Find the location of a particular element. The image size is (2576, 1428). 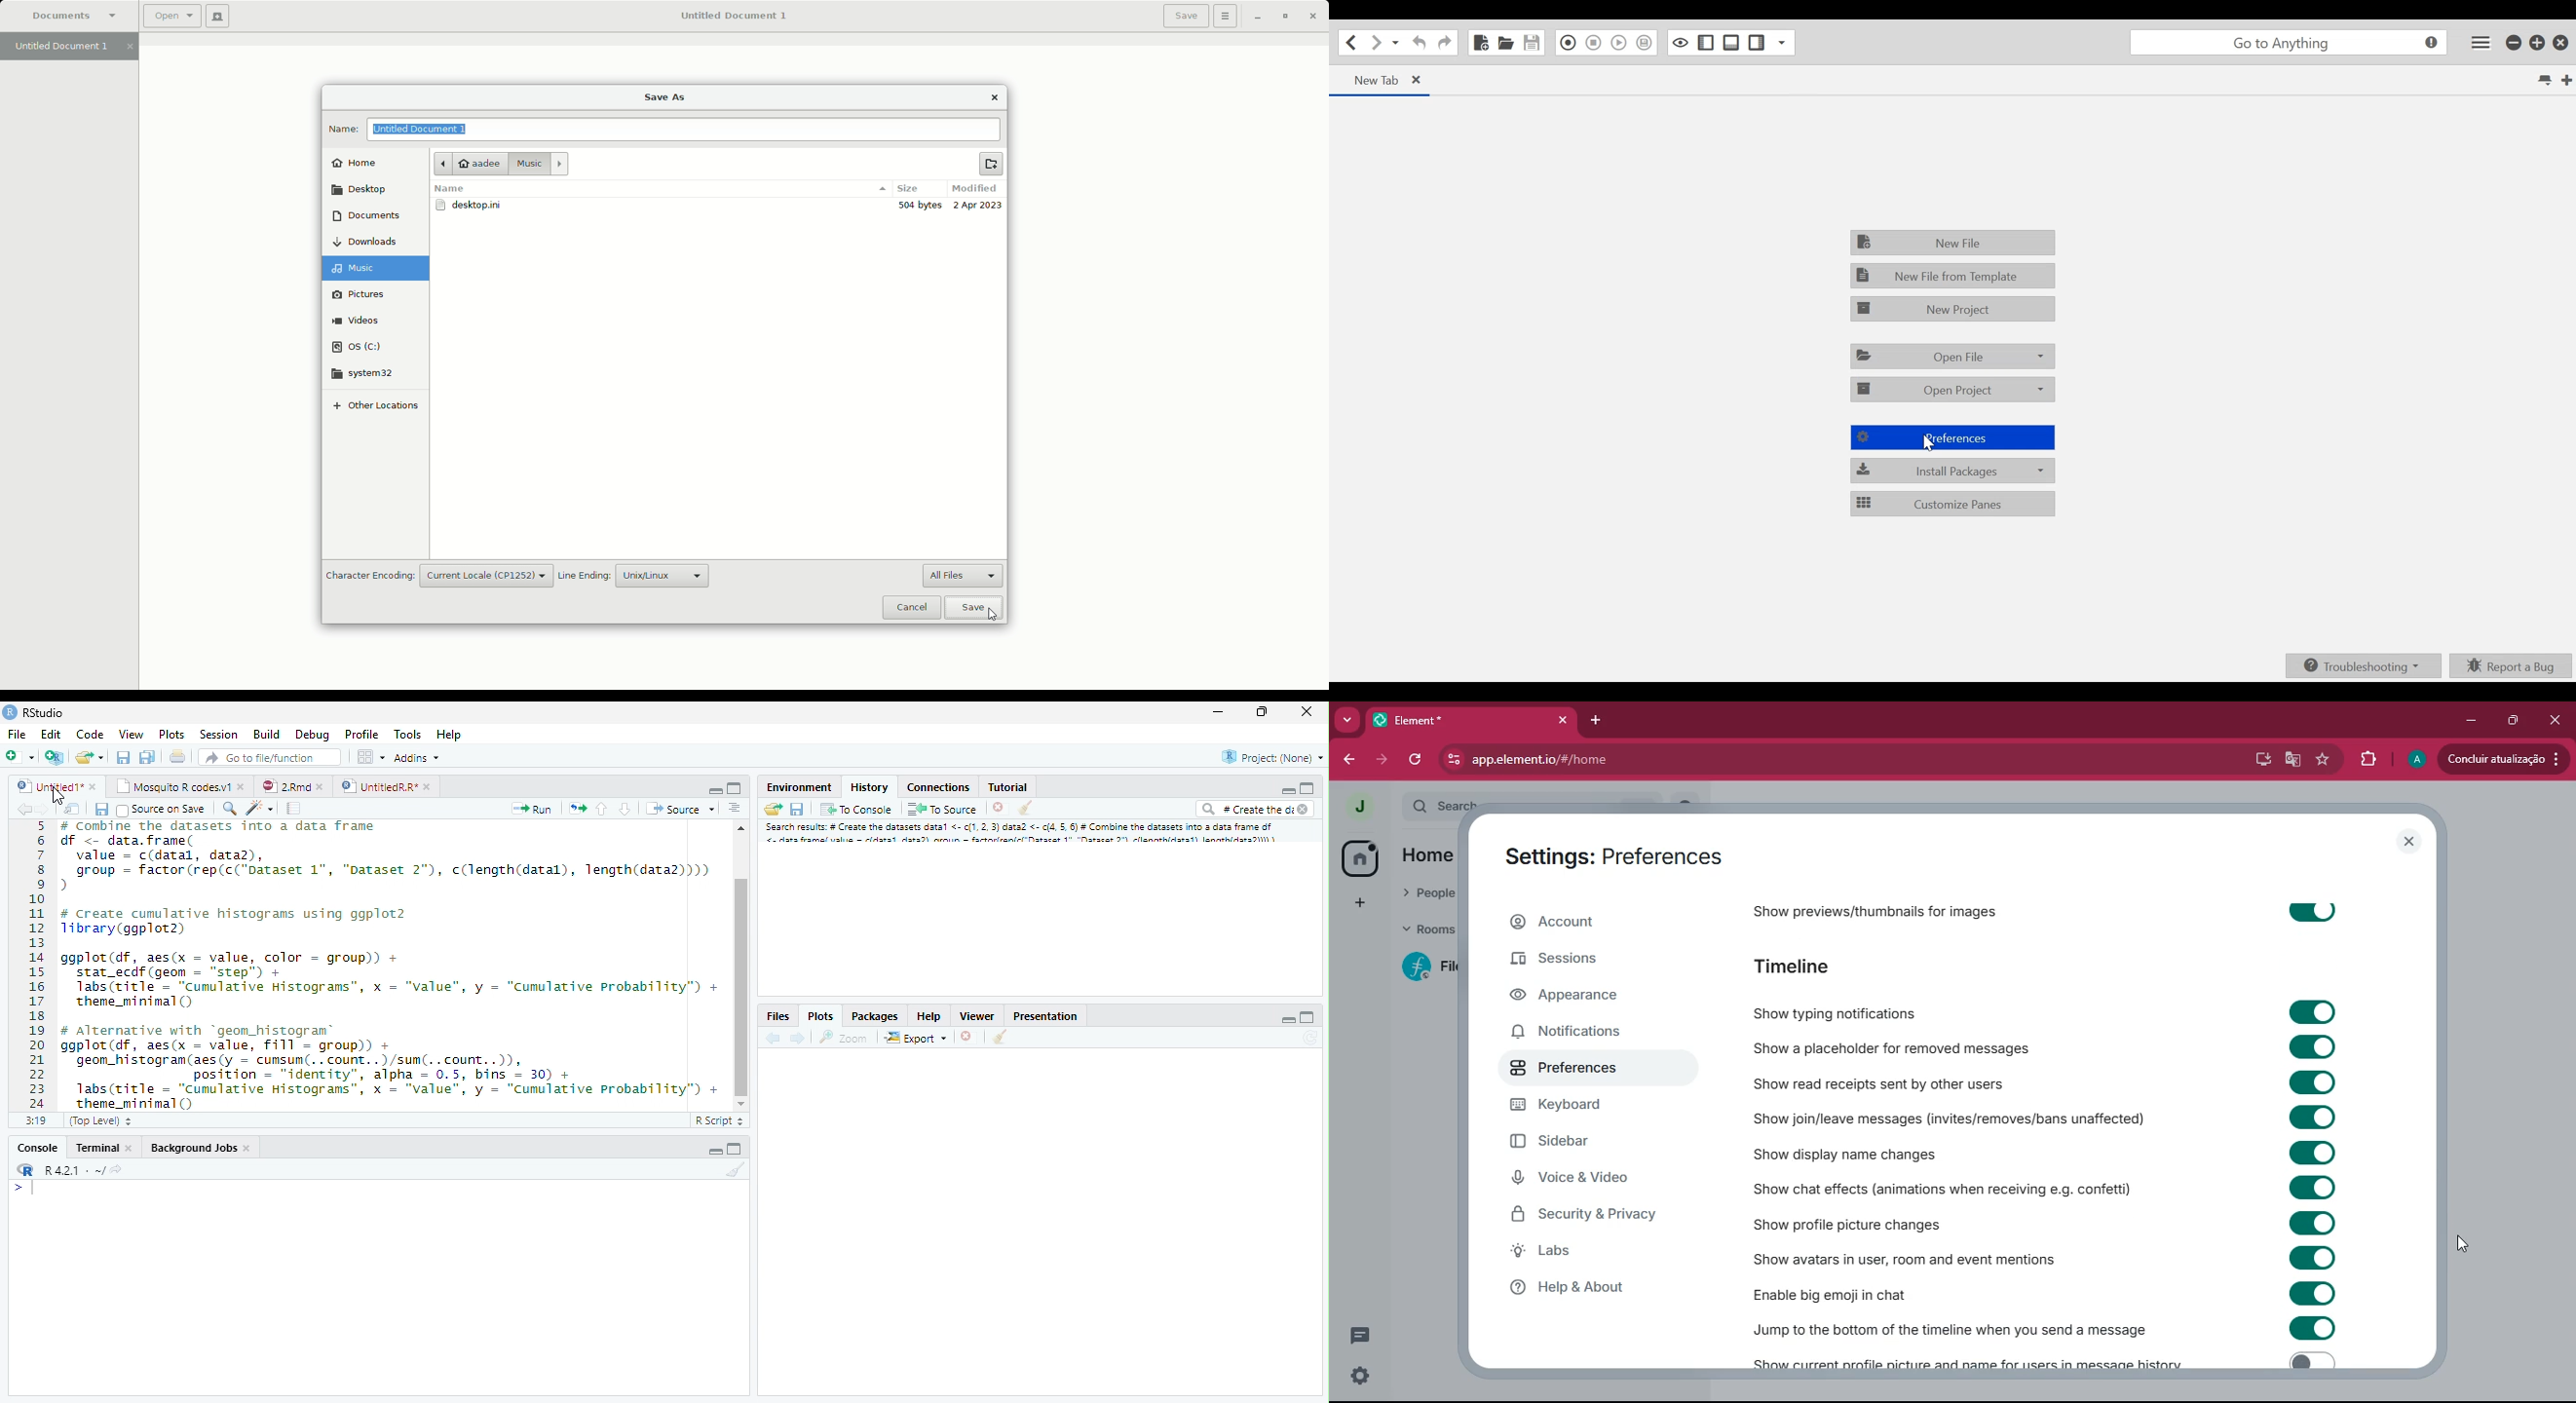

# Combine the dataset into a data frame f <- data.frame(value = c(datal, data),group = factor (rep(c("Dataset 1", "Dataset 2"), c(length(datal), length(data2))))create cumulative histograms using ggplot2brary (ggplot2)gplot(df, aes(x = value, color = group)) +stat_ecdf (geom = “step”) +Tabs(ritle = “cumulative Histograms”, x = "value", y = “Cumulative Probability”) +theme_mininal ()Alternative with “geom_histogram®gplot(df, aes(x = value, Fill = group)) +geon_histogram(aes(y = cumsum(.. count. .)/sun(. .count..)),position = "identity", alpha = 0.5, bins = 30) +1abs(title = “Cumulative Histograms”, x = "value", y = “Cumulative Probability”) + is located at coordinates (391, 966).